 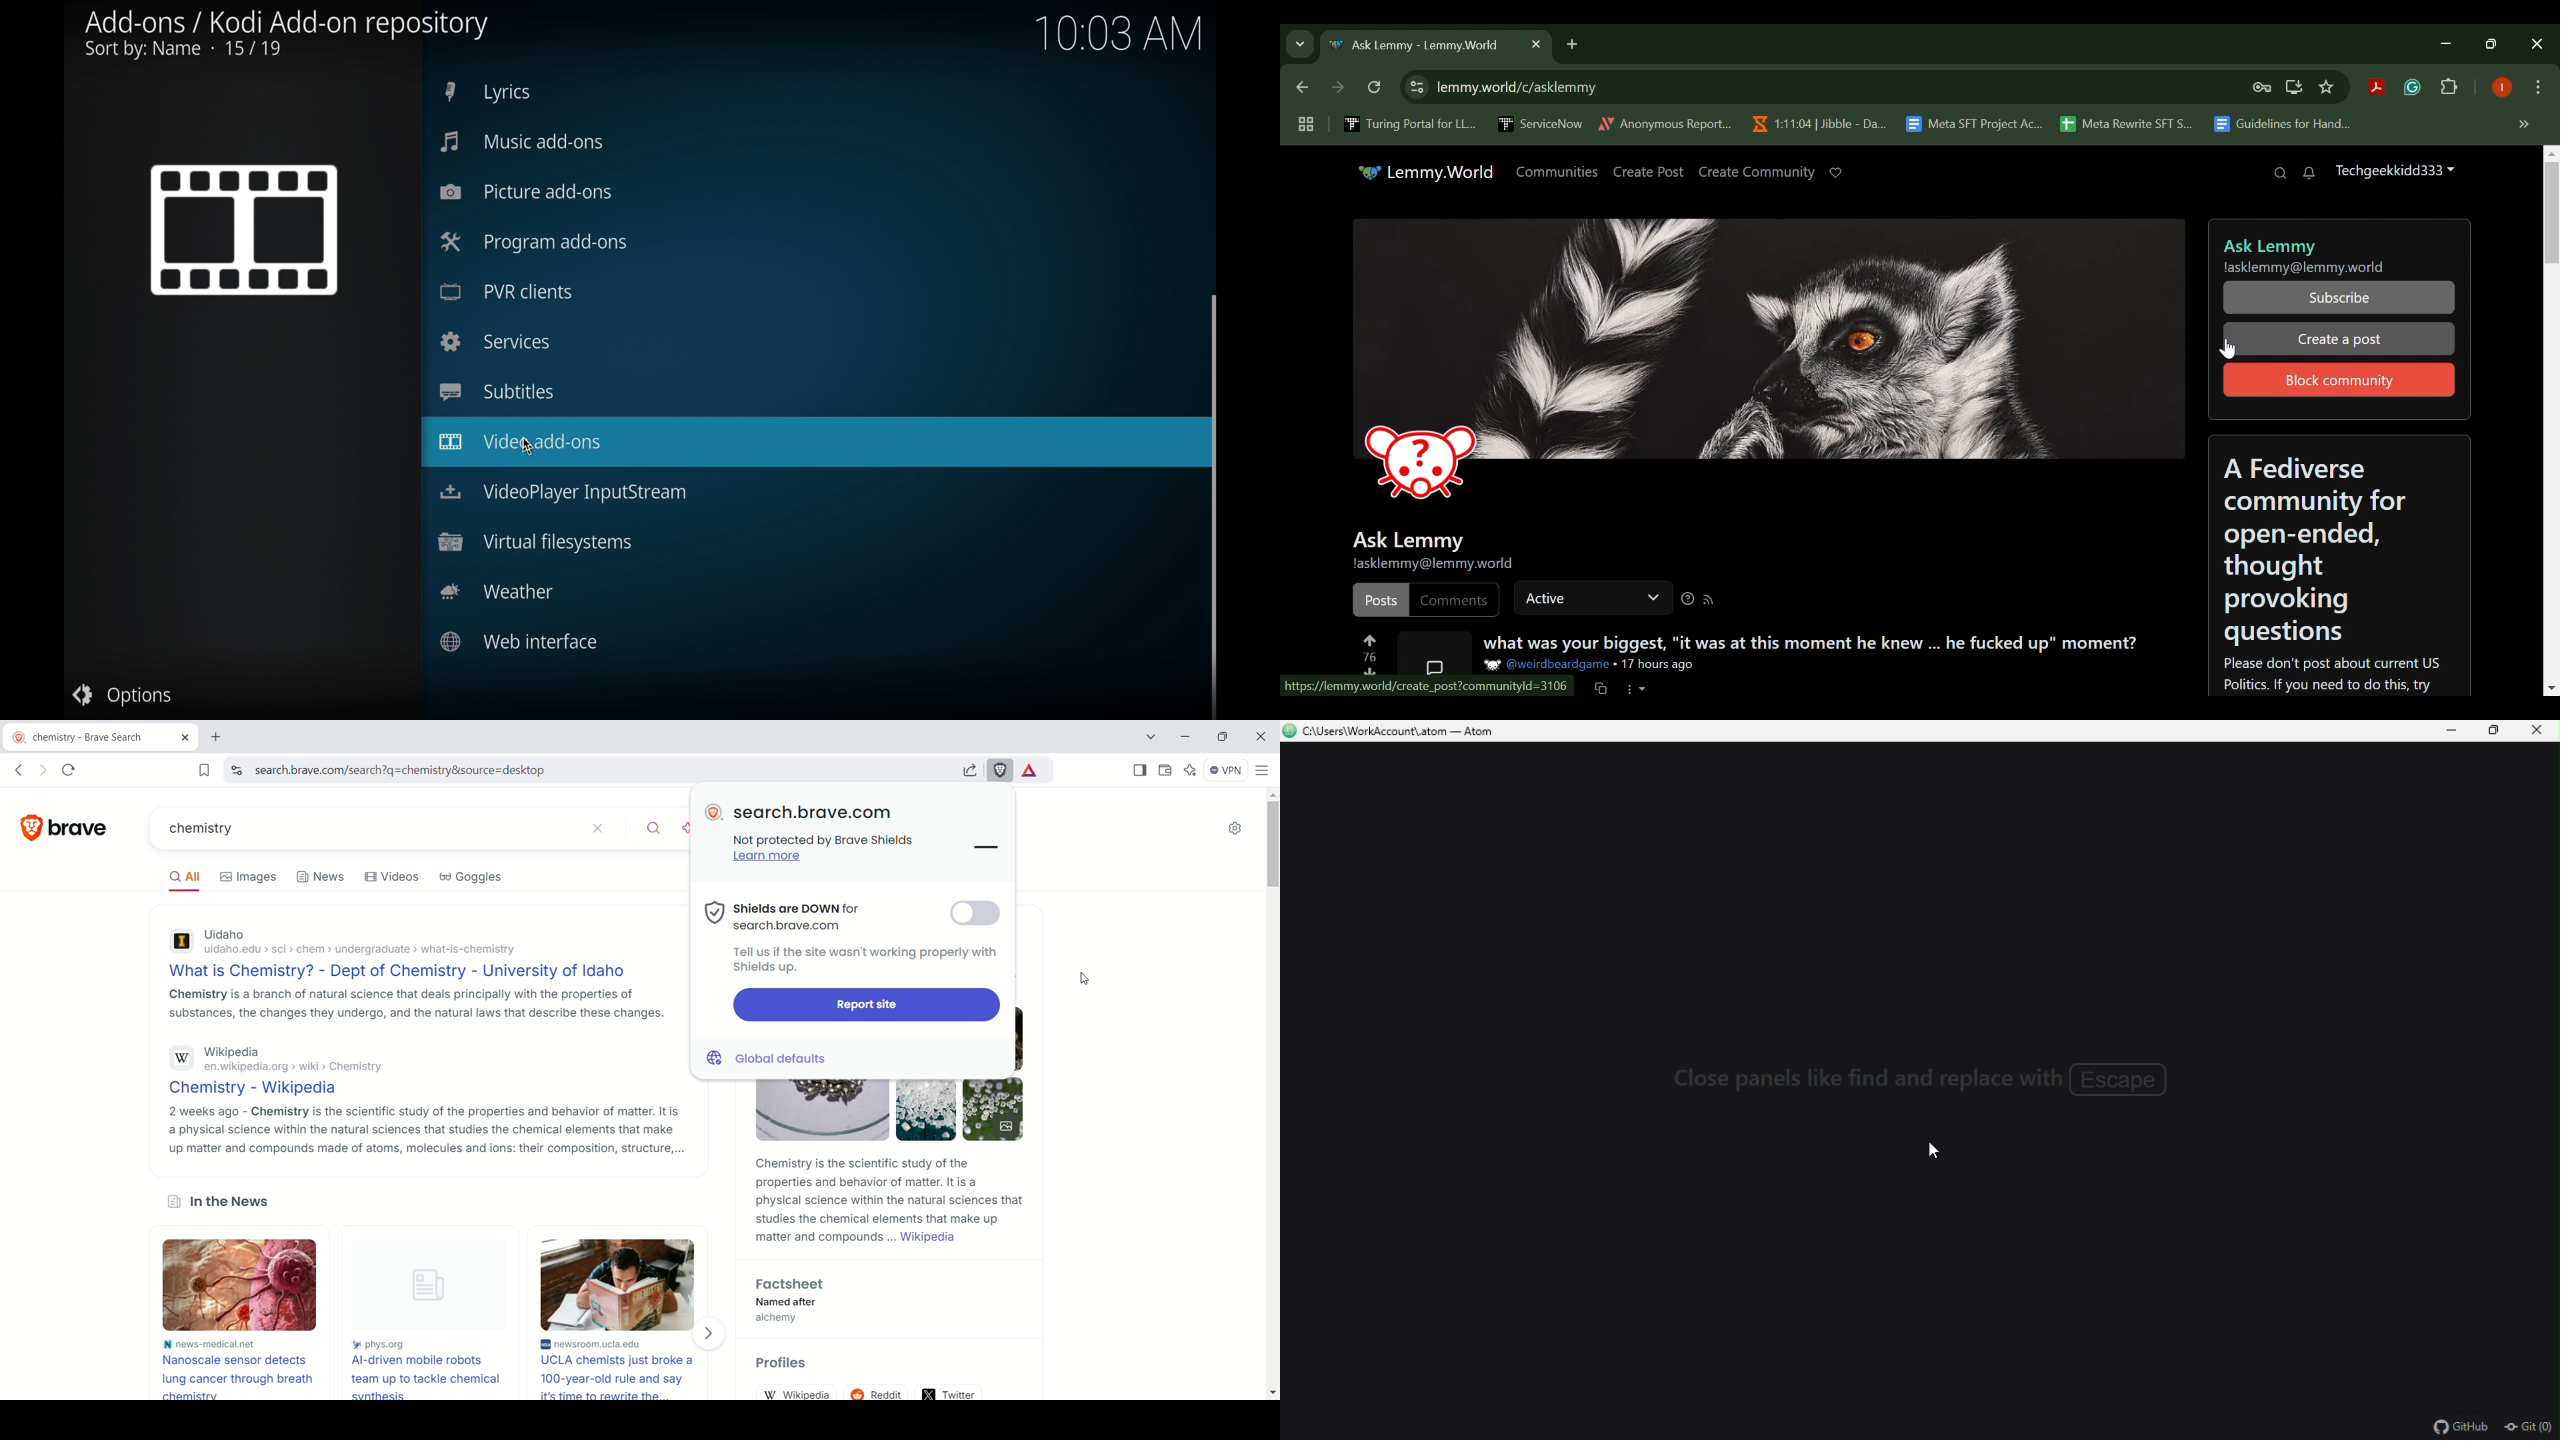 What do you see at coordinates (1223, 736) in the screenshot?
I see `restore` at bounding box center [1223, 736].